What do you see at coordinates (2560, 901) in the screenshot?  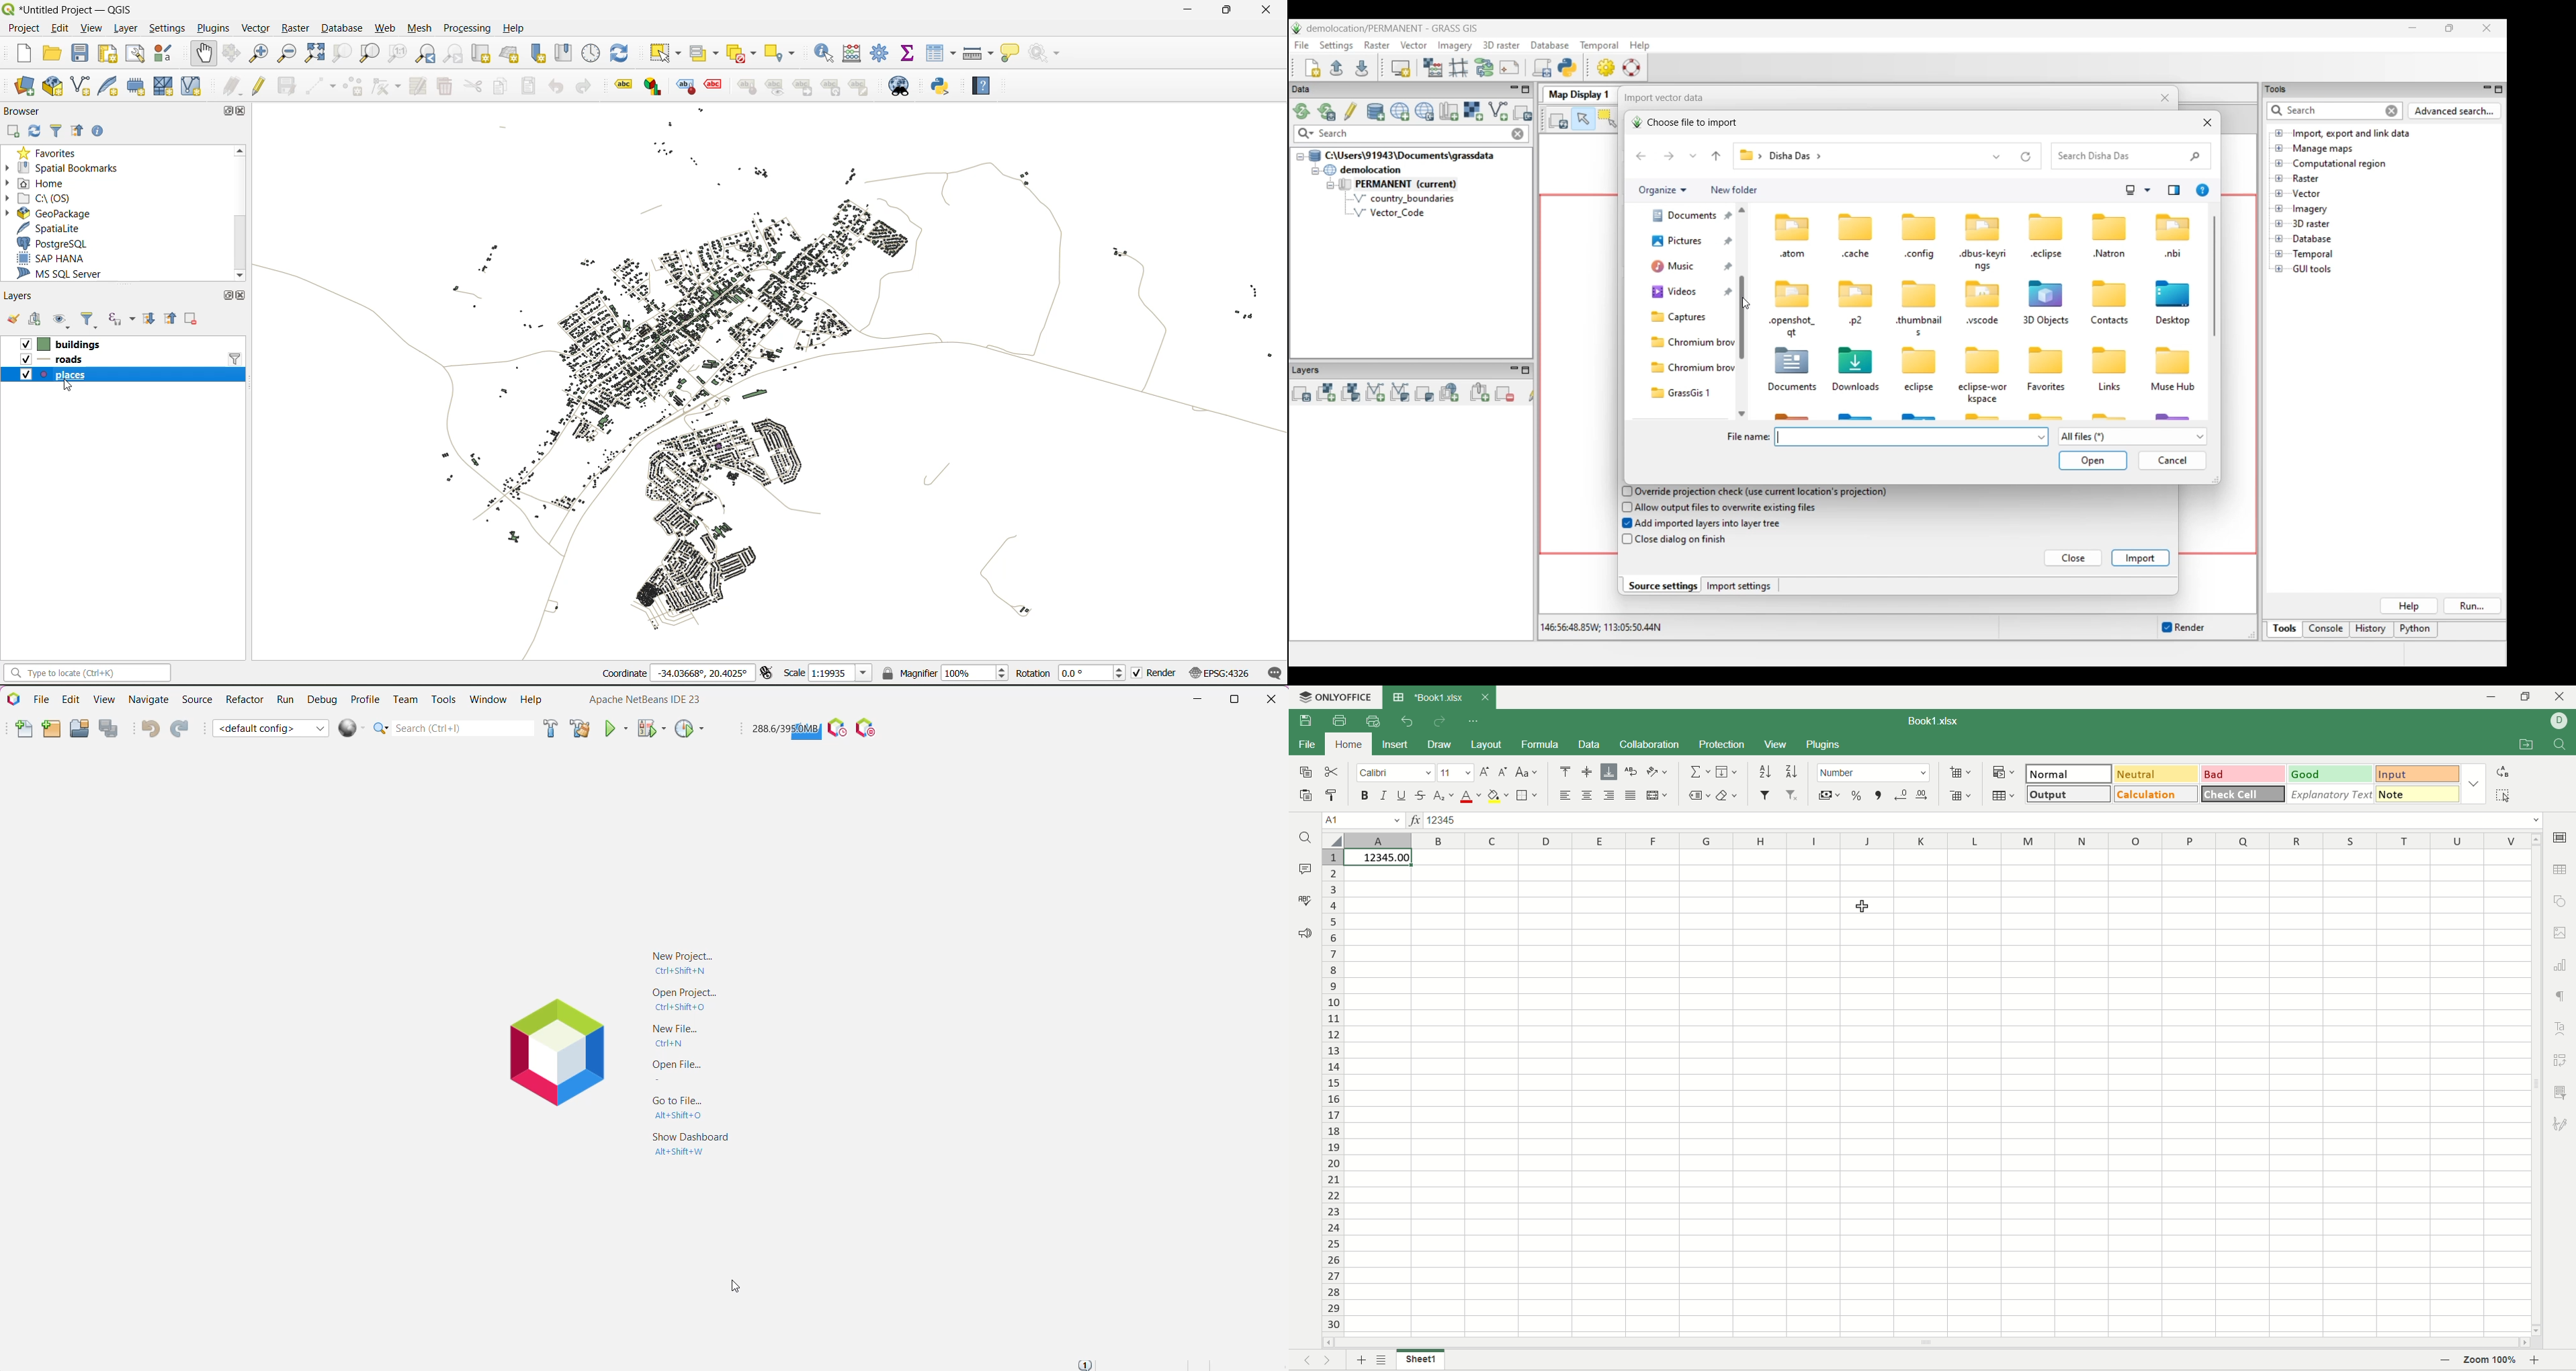 I see `object settings` at bounding box center [2560, 901].